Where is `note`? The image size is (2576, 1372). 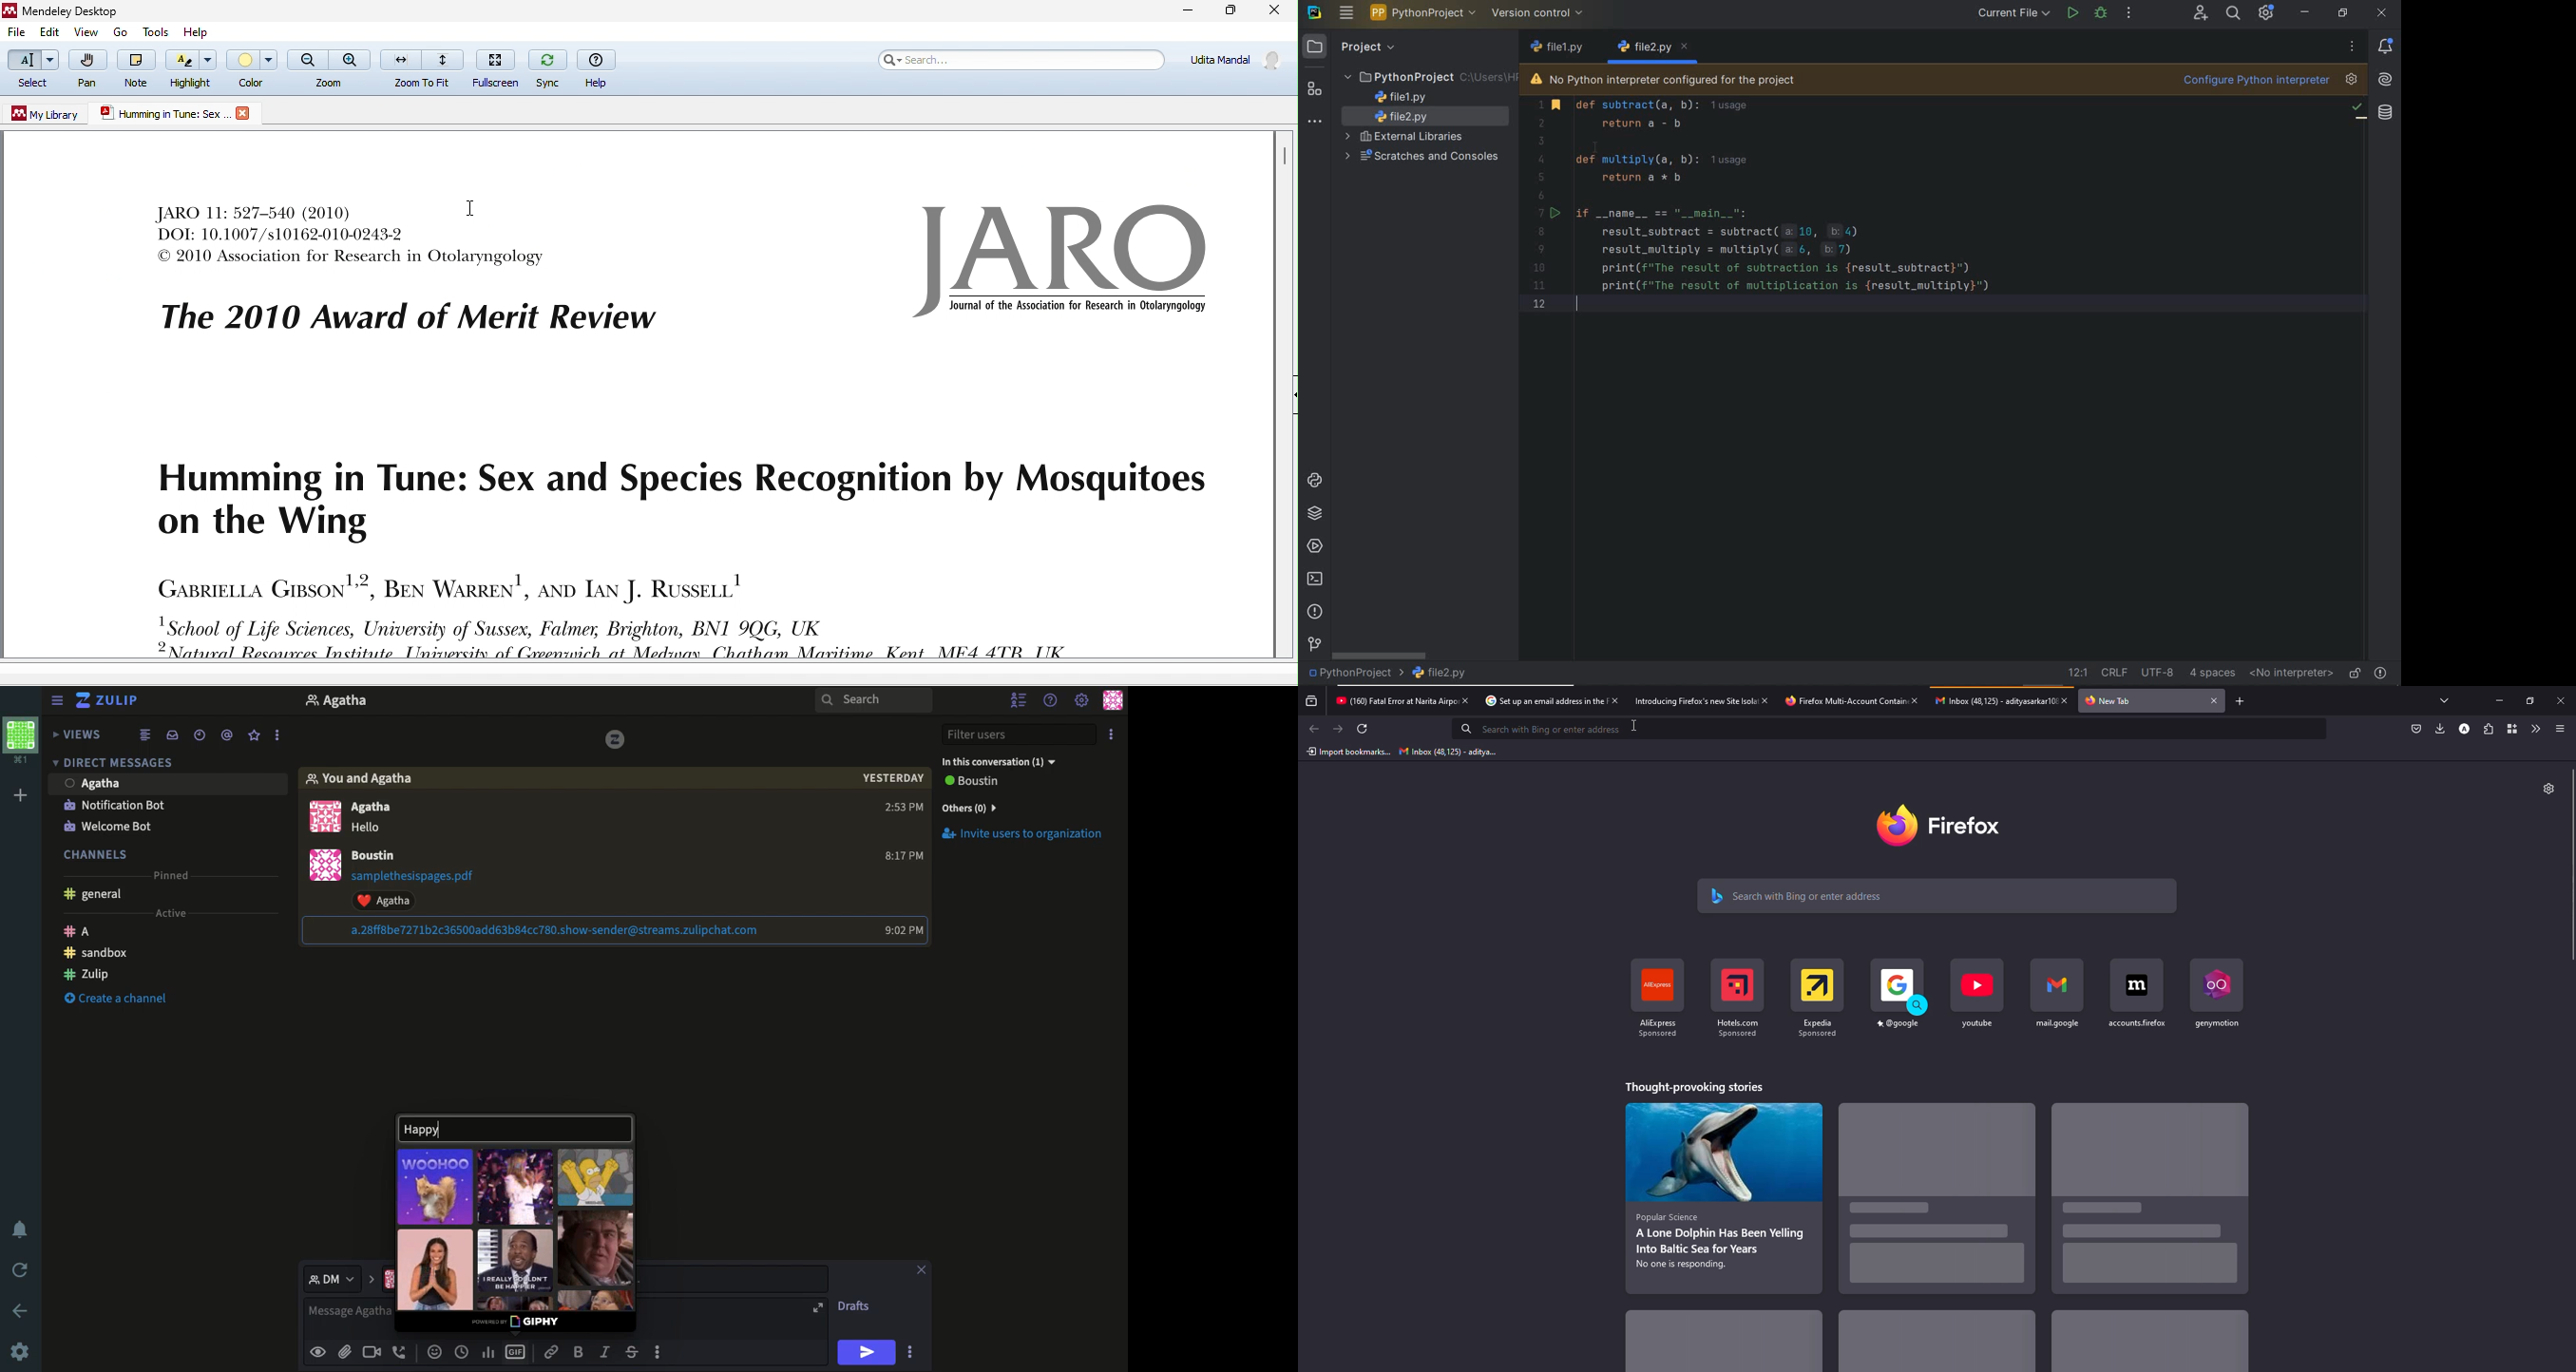 note is located at coordinates (138, 68).